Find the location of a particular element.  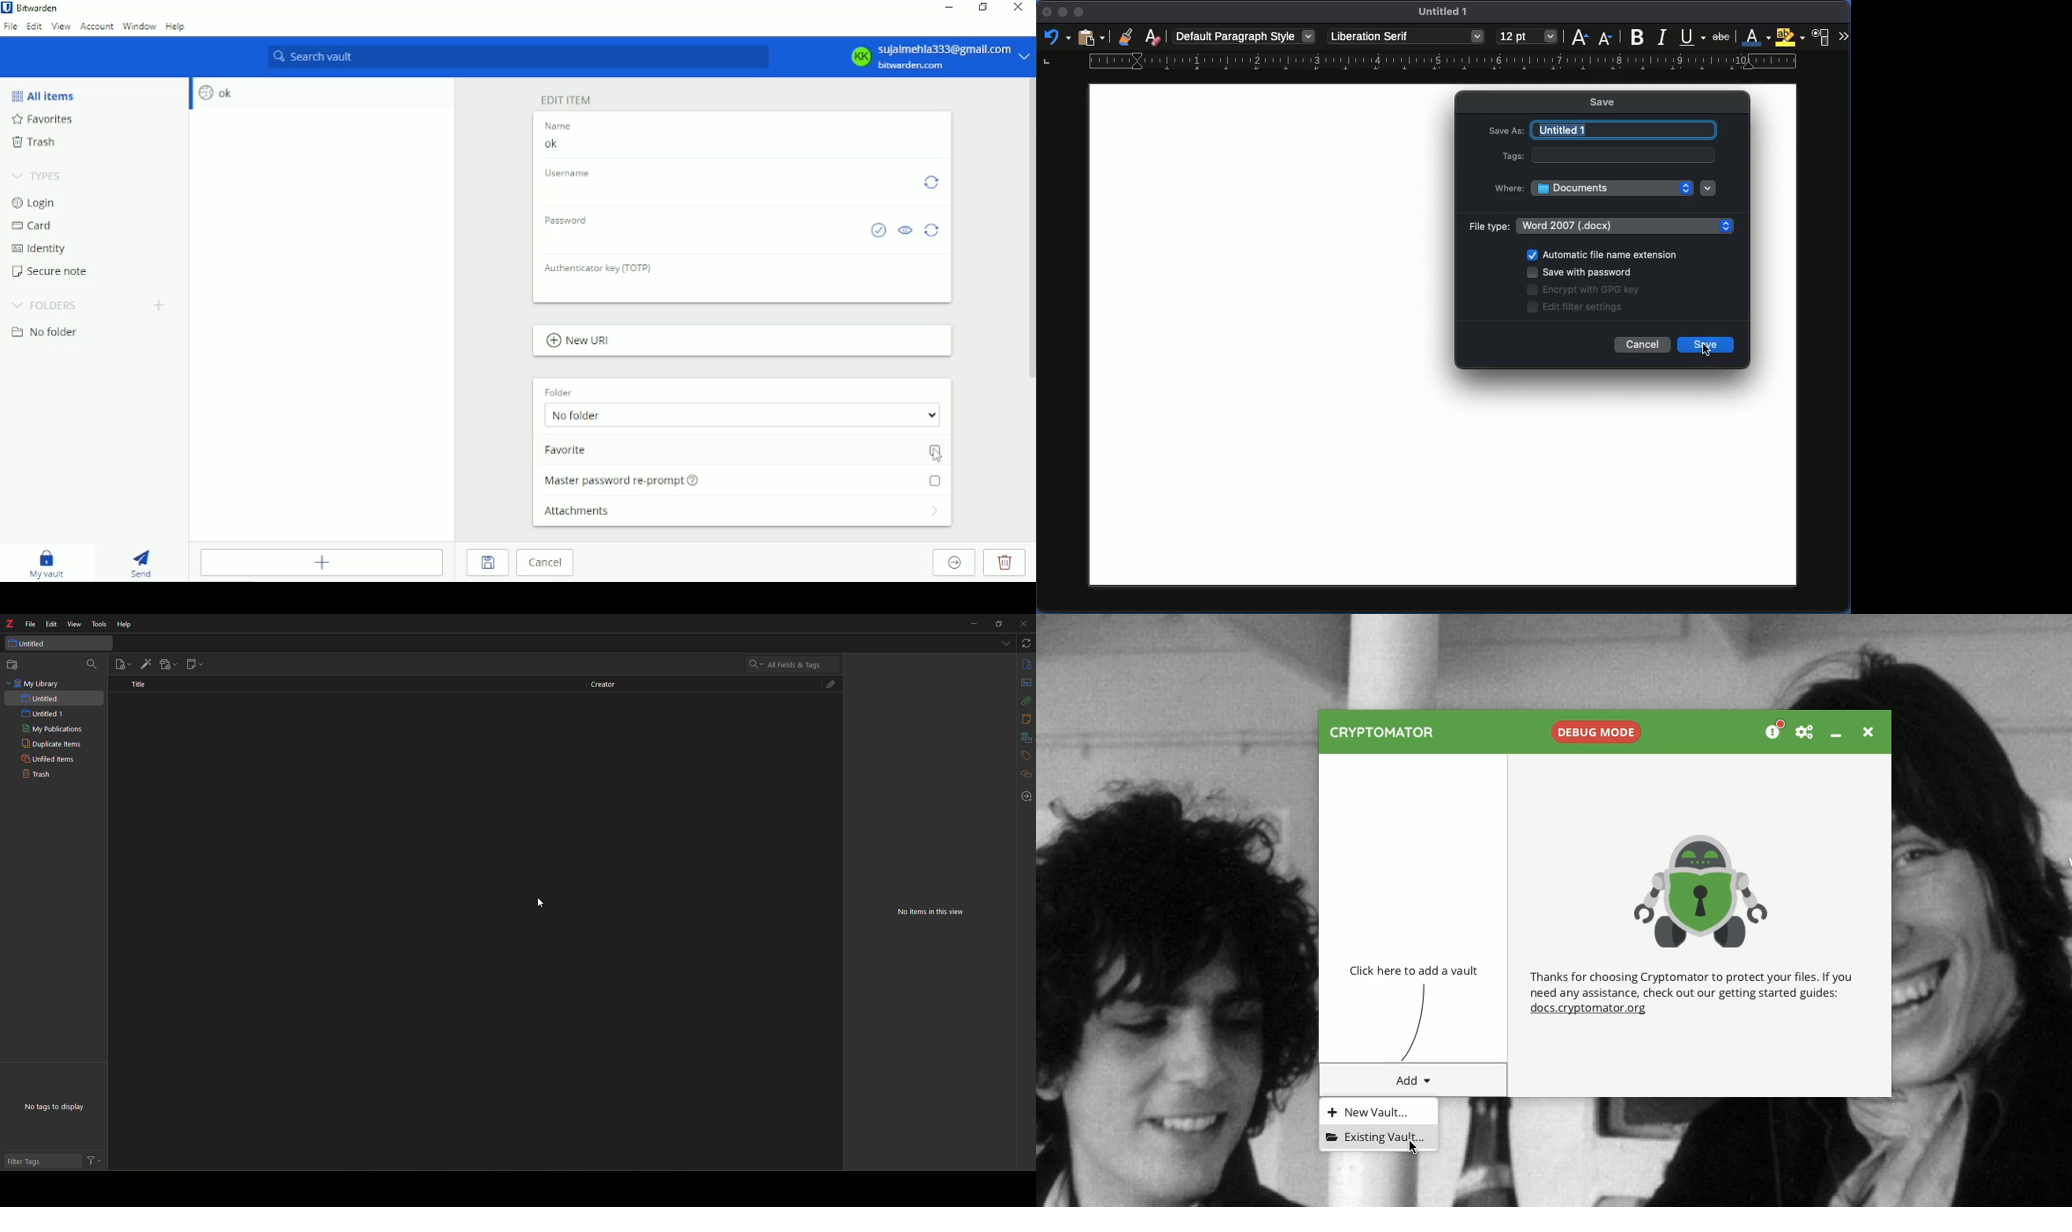

Italics is located at coordinates (1663, 36).